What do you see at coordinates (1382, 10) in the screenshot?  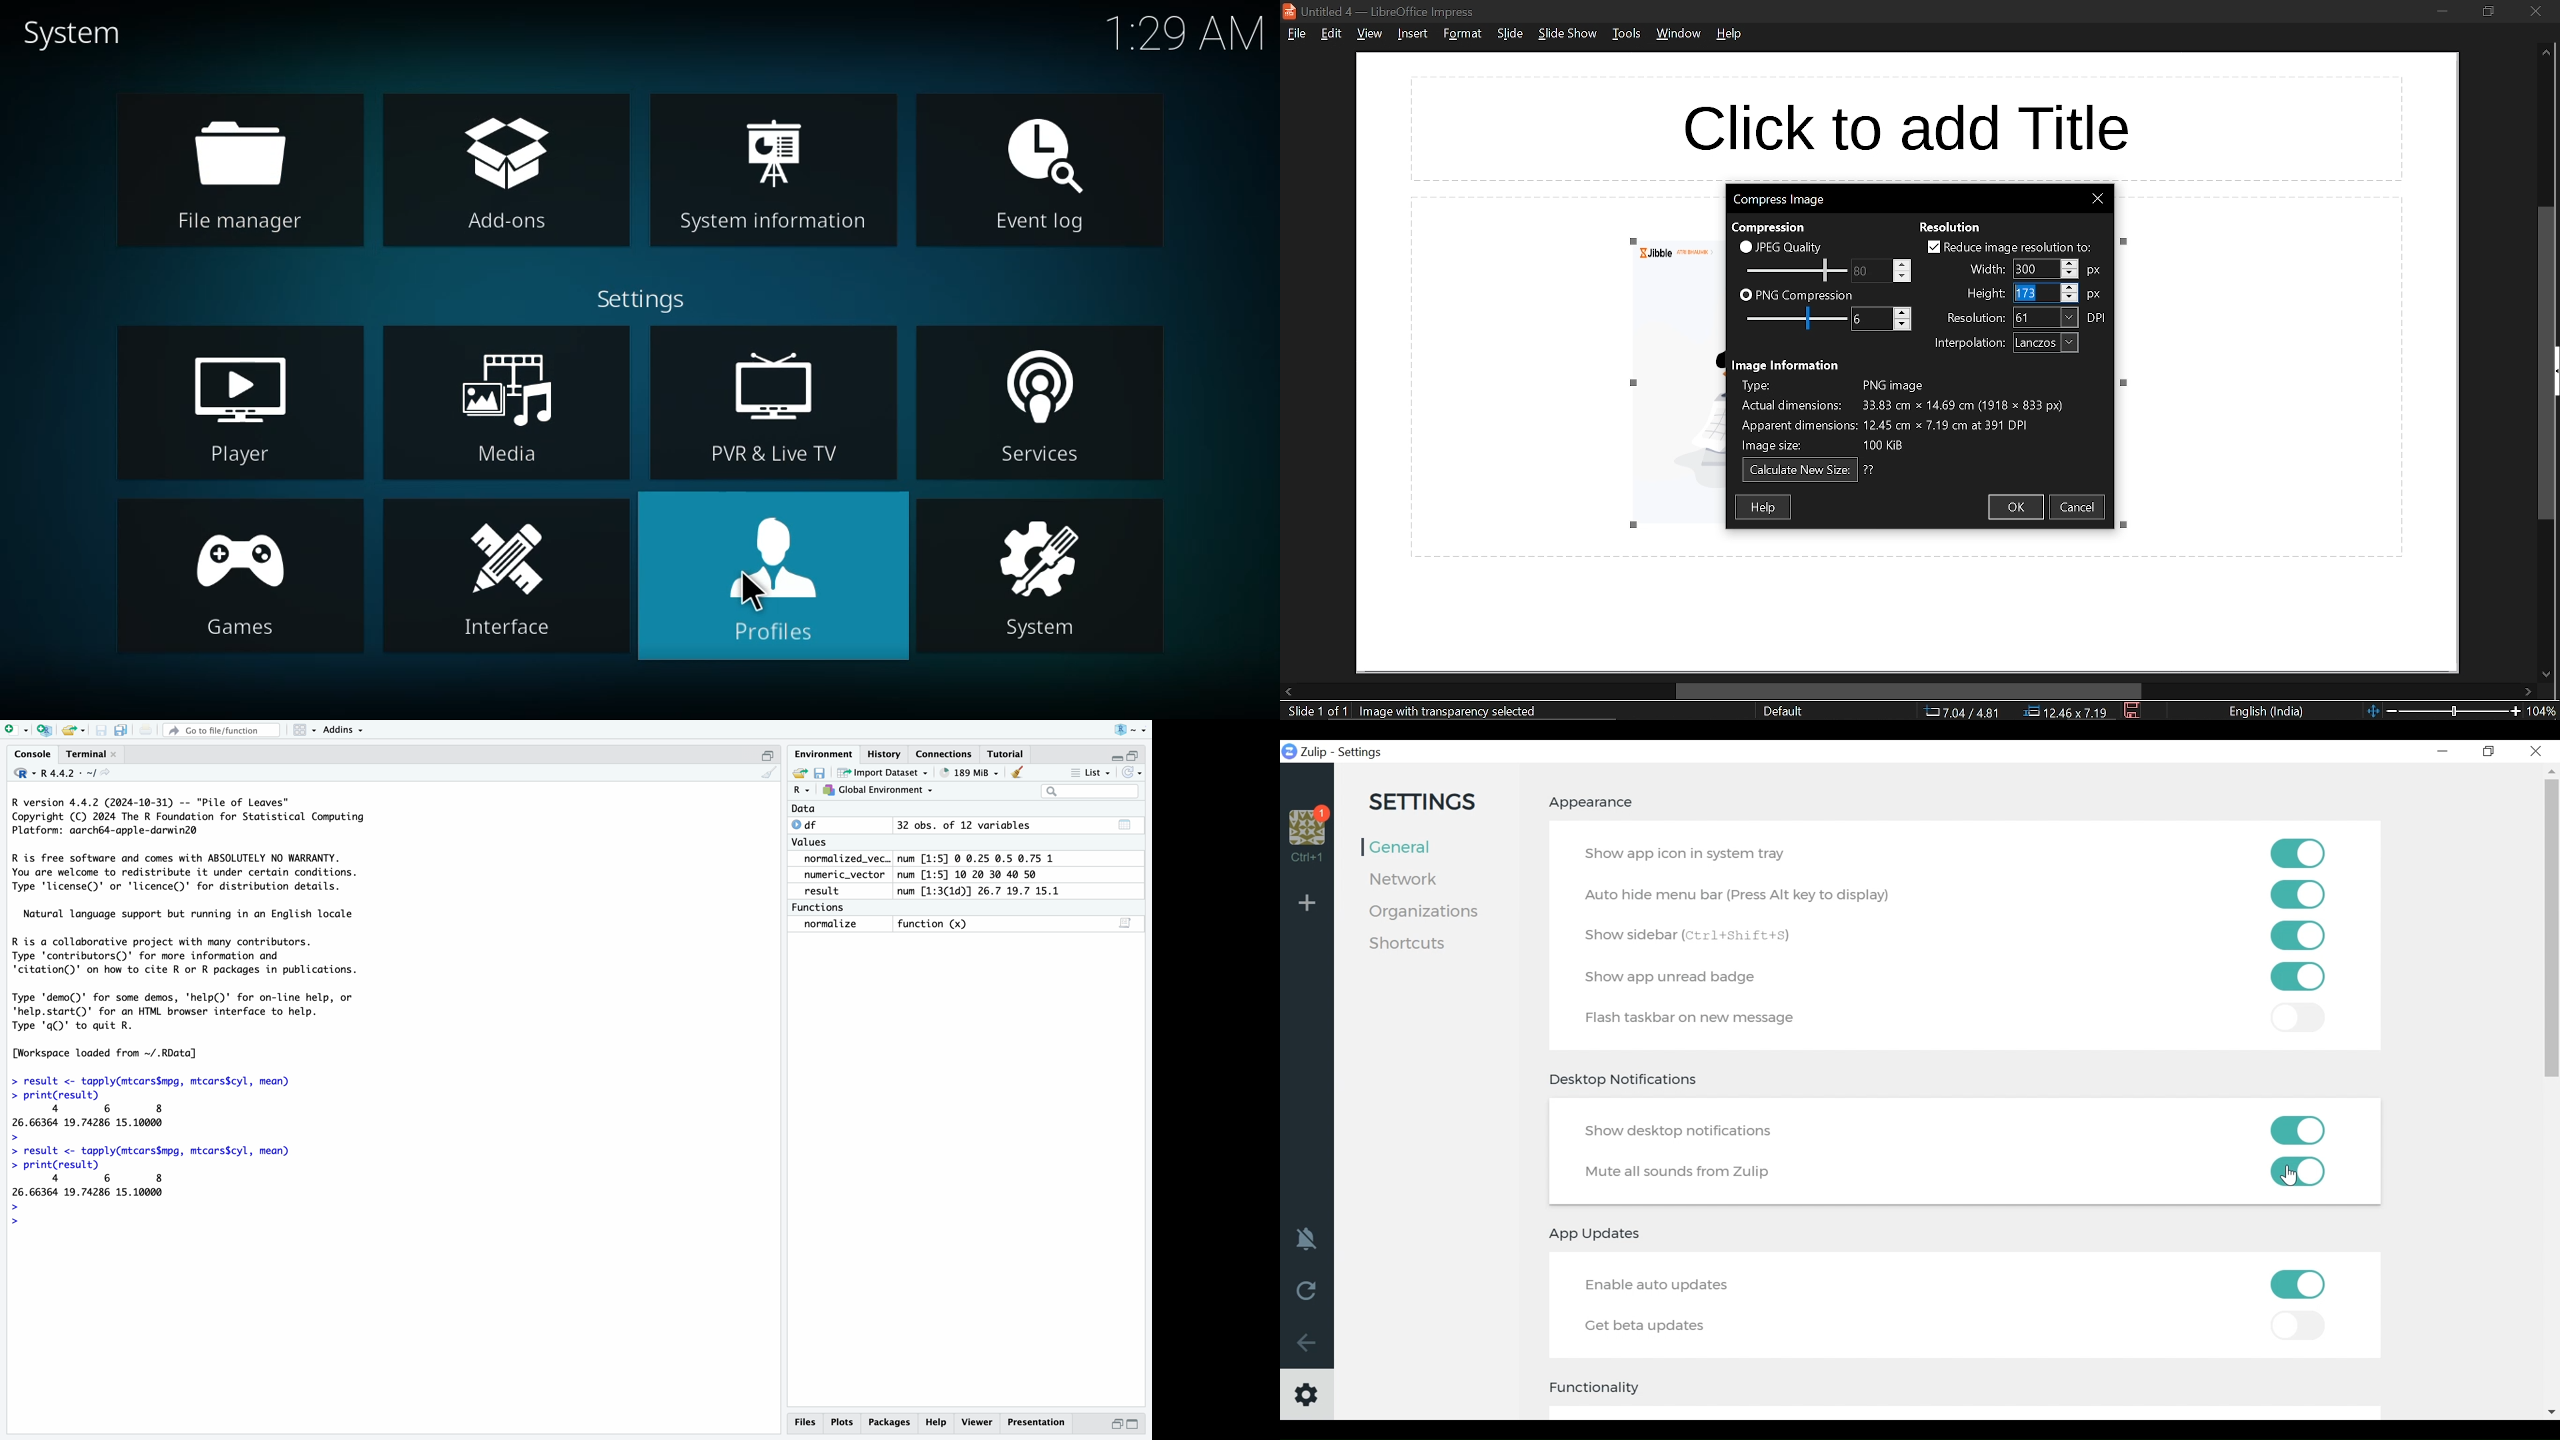 I see `current window` at bounding box center [1382, 10].